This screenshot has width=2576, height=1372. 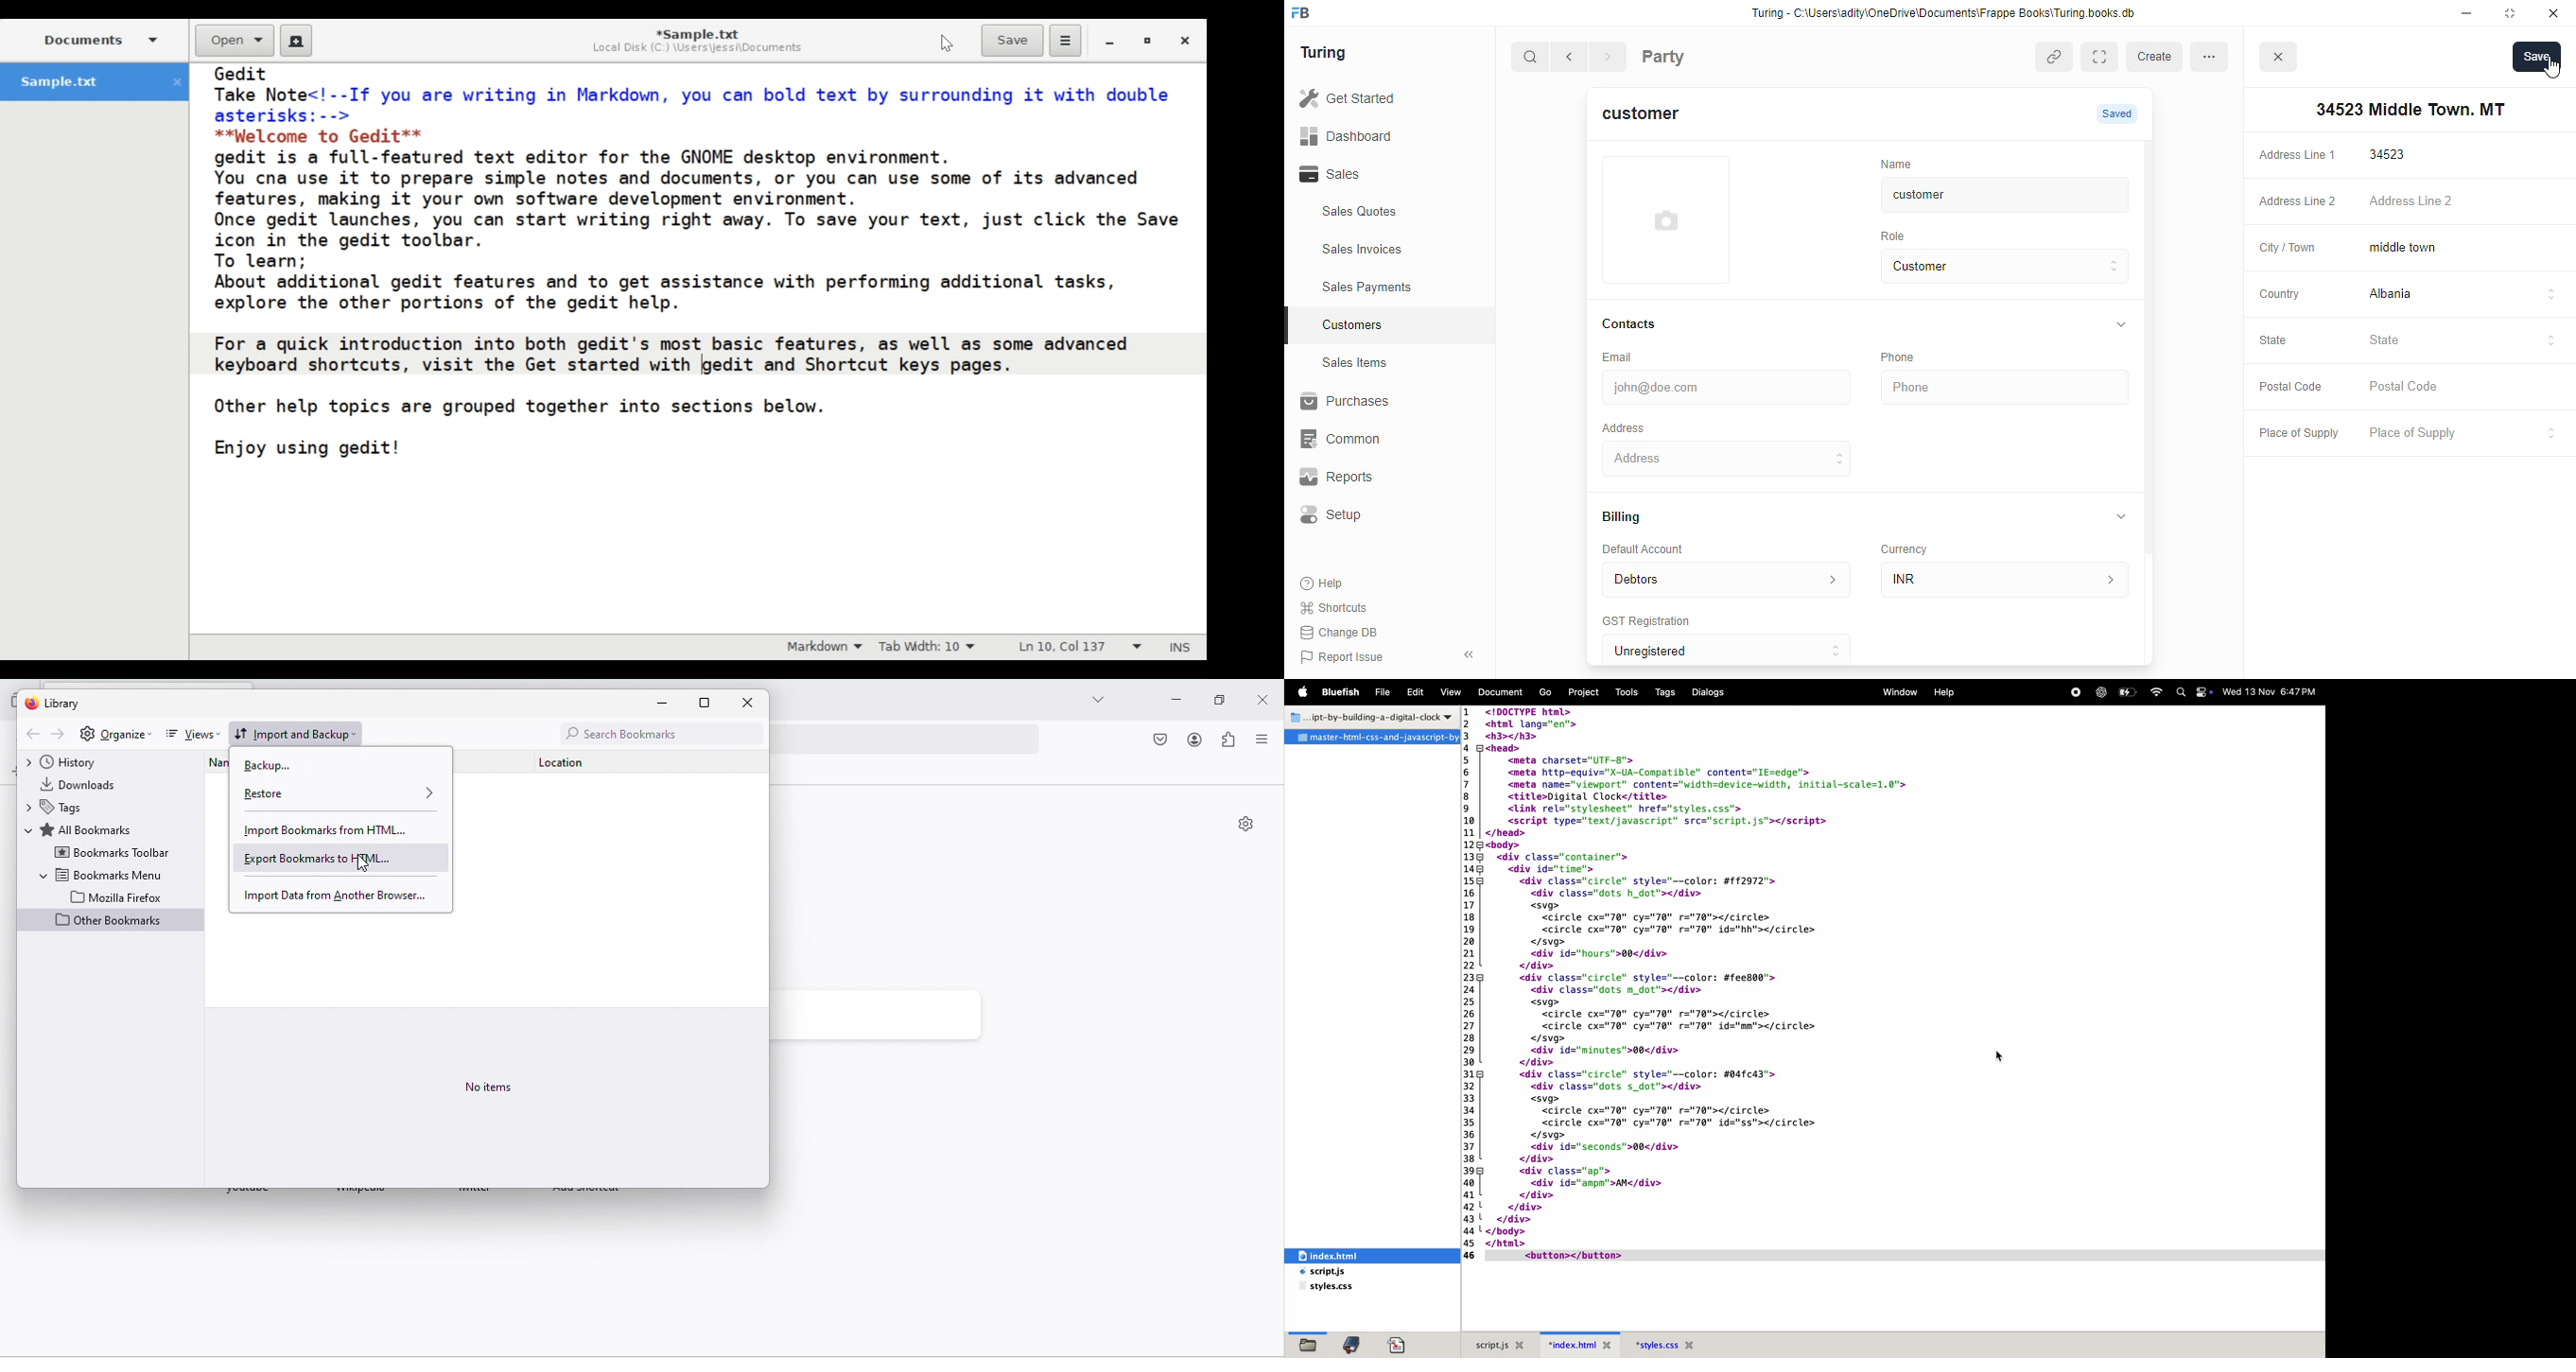 I want to click on mozilla firefox, so click(x=117, y=896).